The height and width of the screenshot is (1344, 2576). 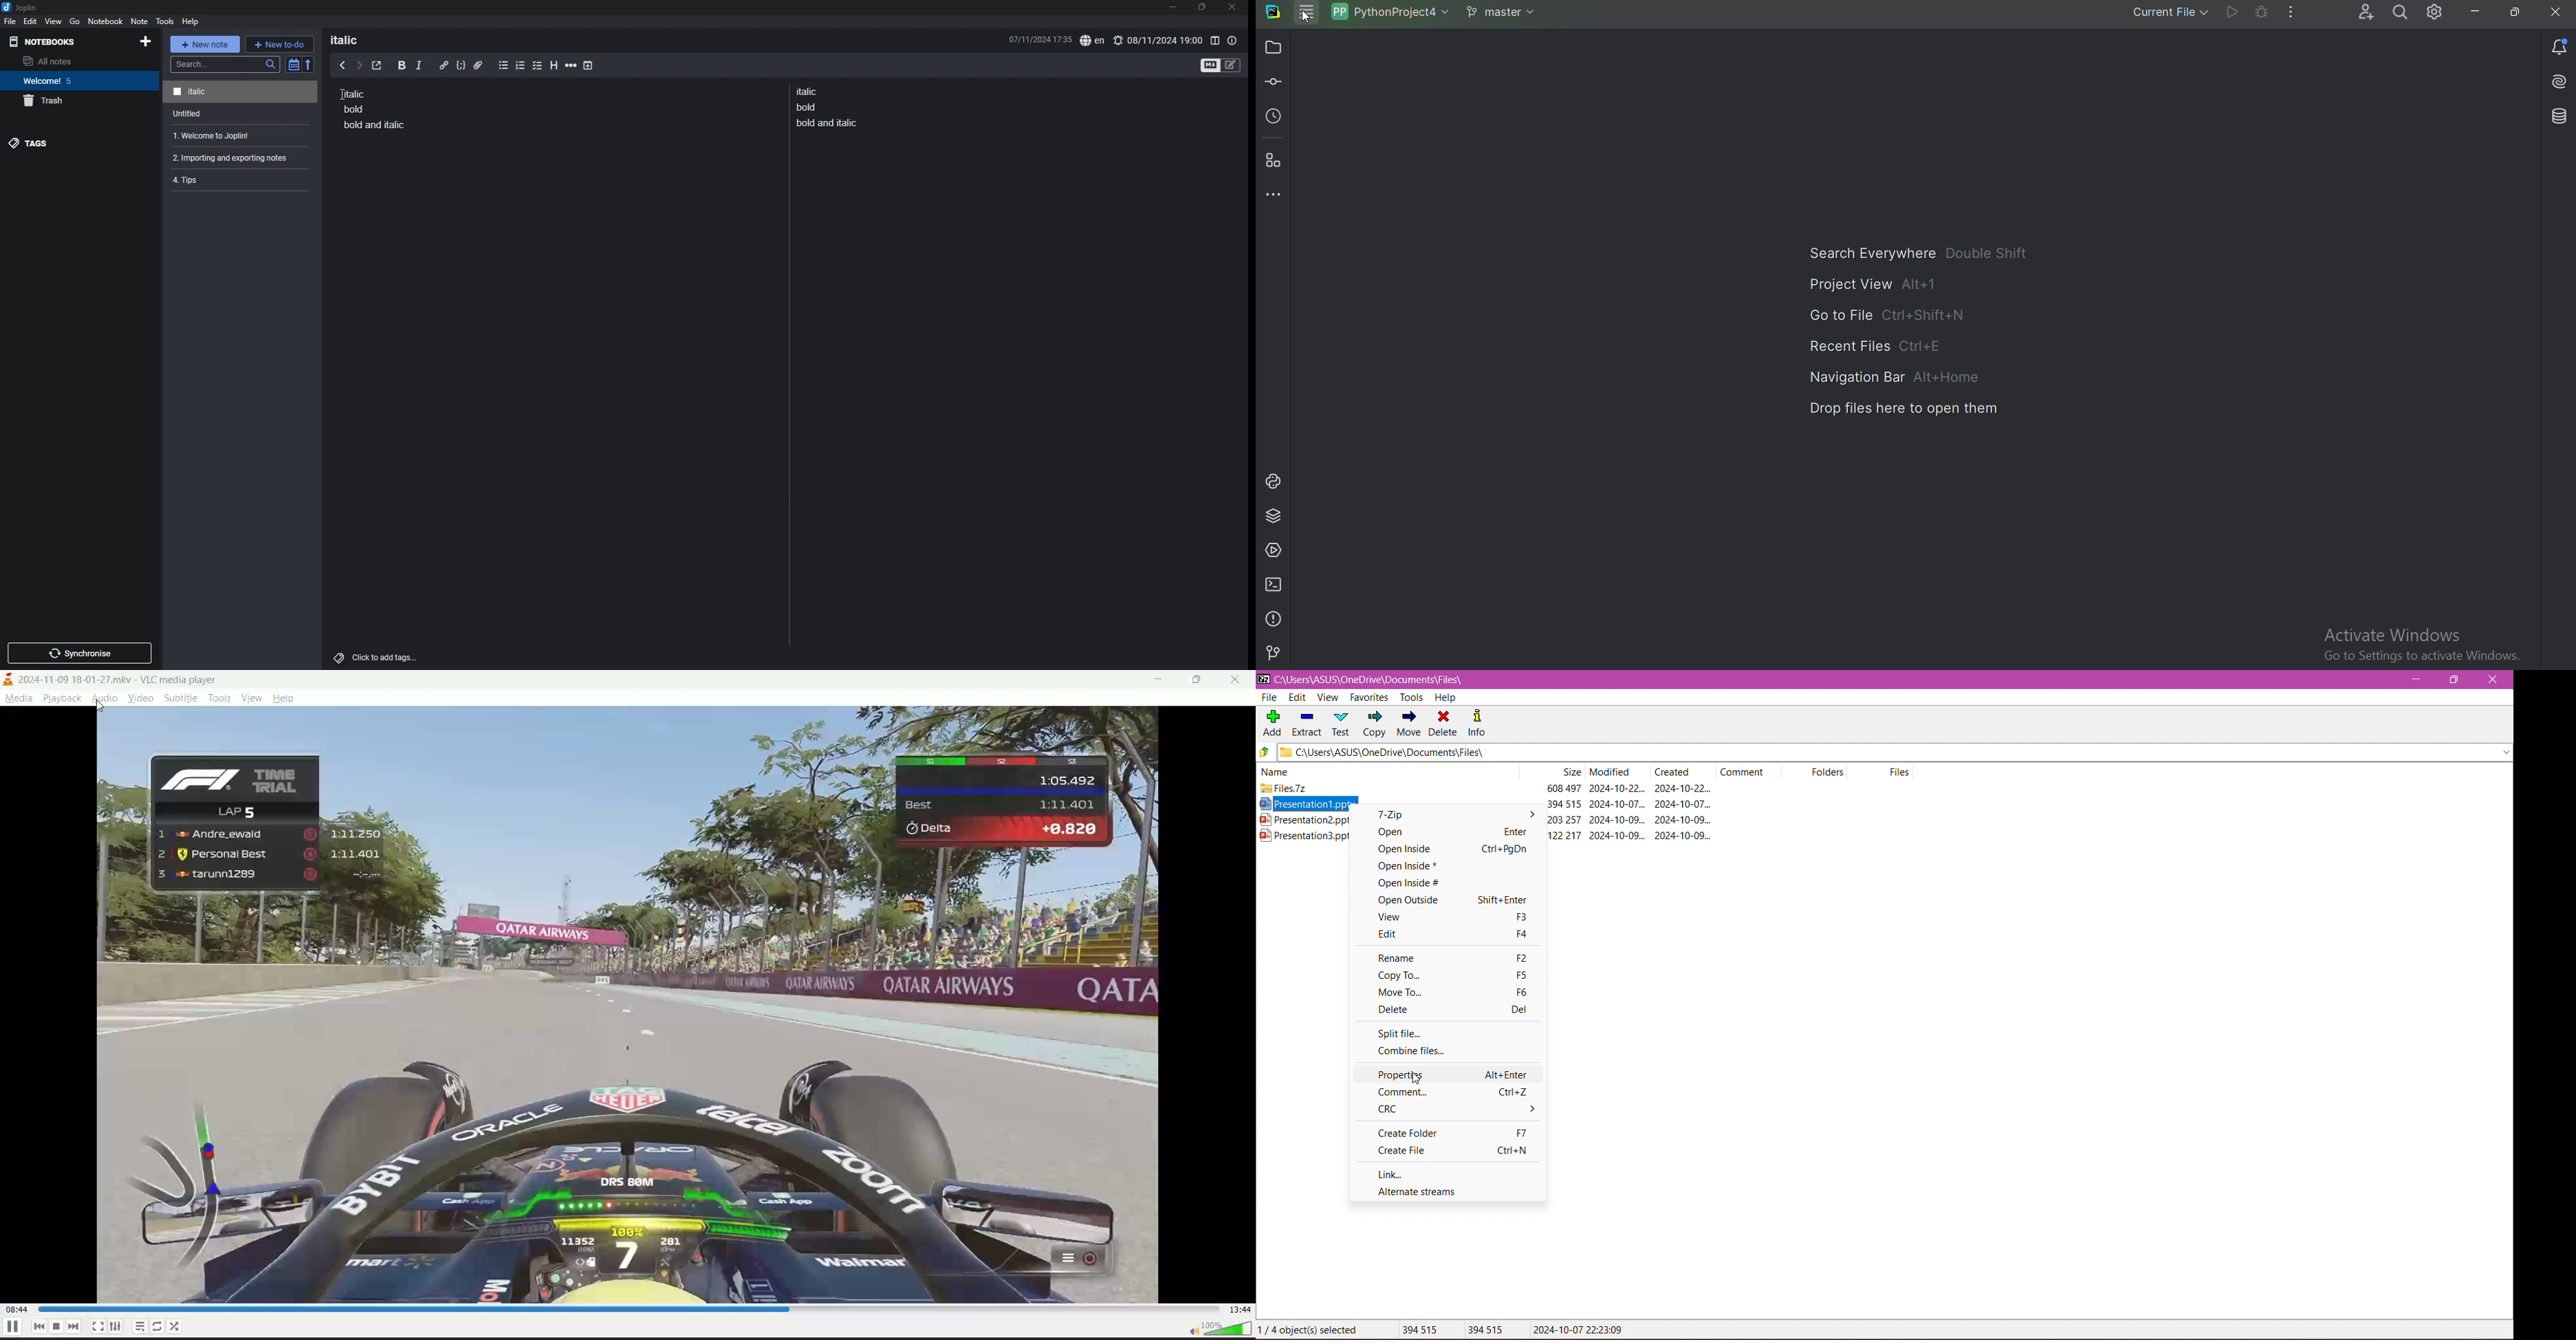 What do you see at coordinates (1092, 41) in the screenshot?
I see `spell check` at bounding box center [1092, 41].